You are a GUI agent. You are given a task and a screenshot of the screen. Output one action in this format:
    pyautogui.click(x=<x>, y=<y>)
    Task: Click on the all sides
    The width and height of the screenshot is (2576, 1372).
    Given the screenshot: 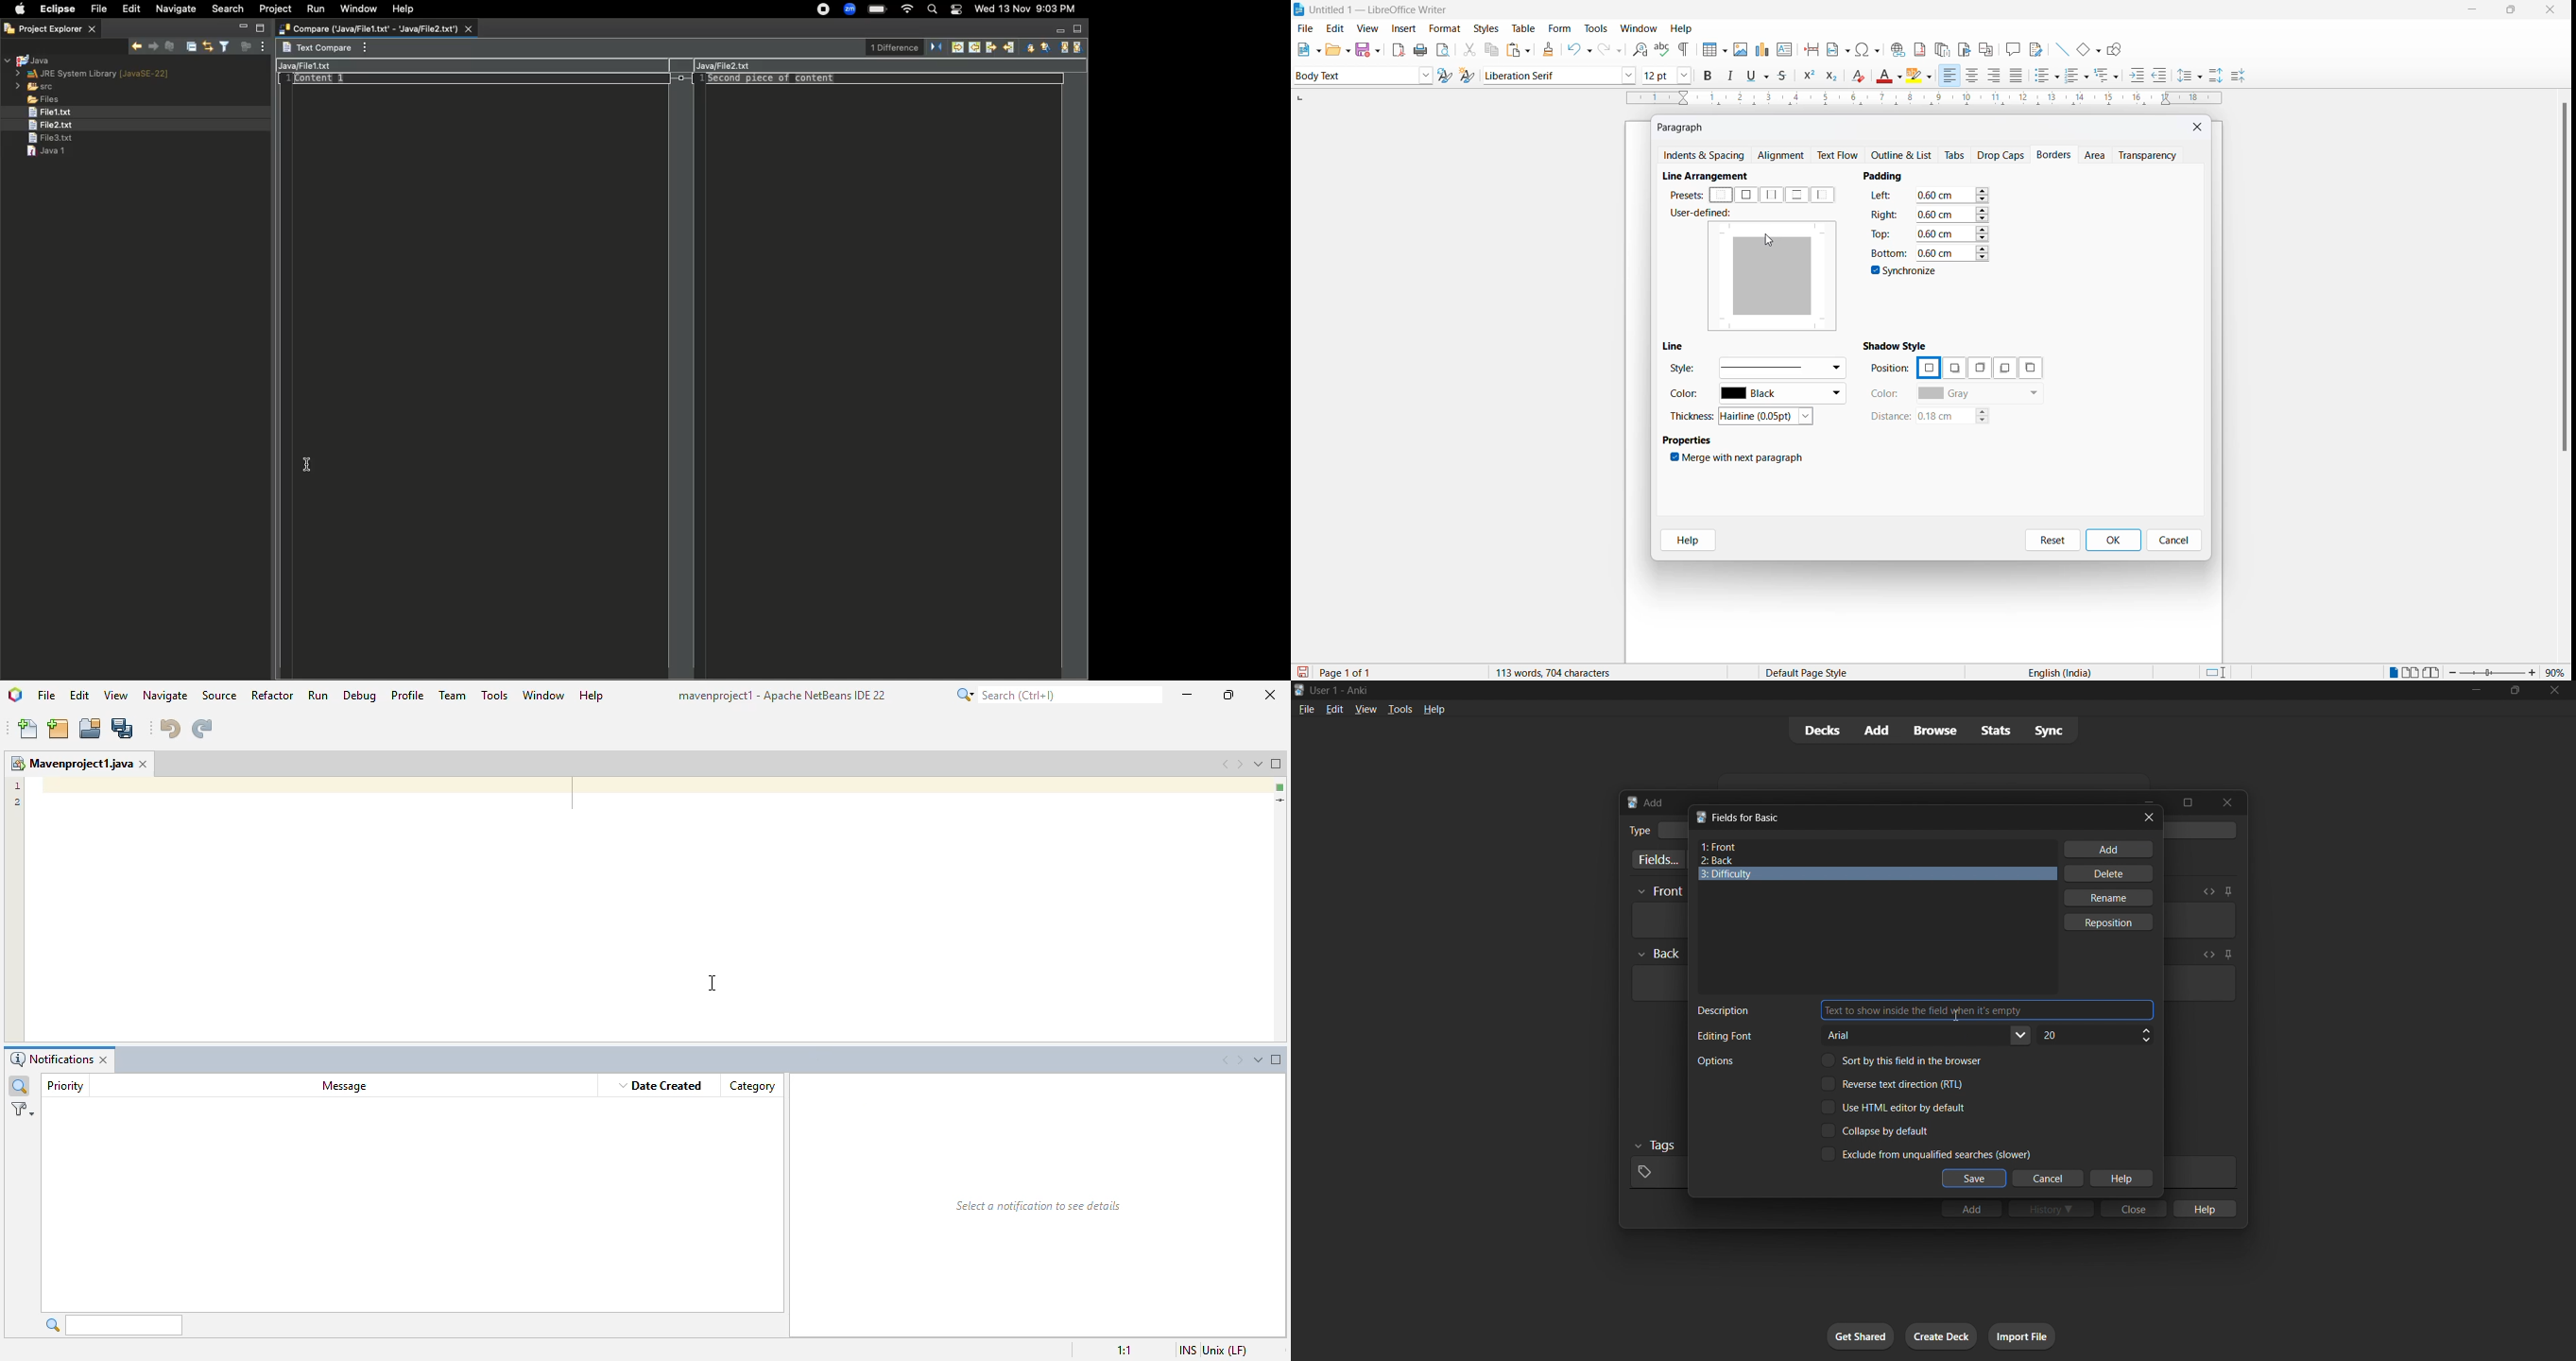 What is the action you would take?
    pyautogui.click(x=1746, y=195)
    